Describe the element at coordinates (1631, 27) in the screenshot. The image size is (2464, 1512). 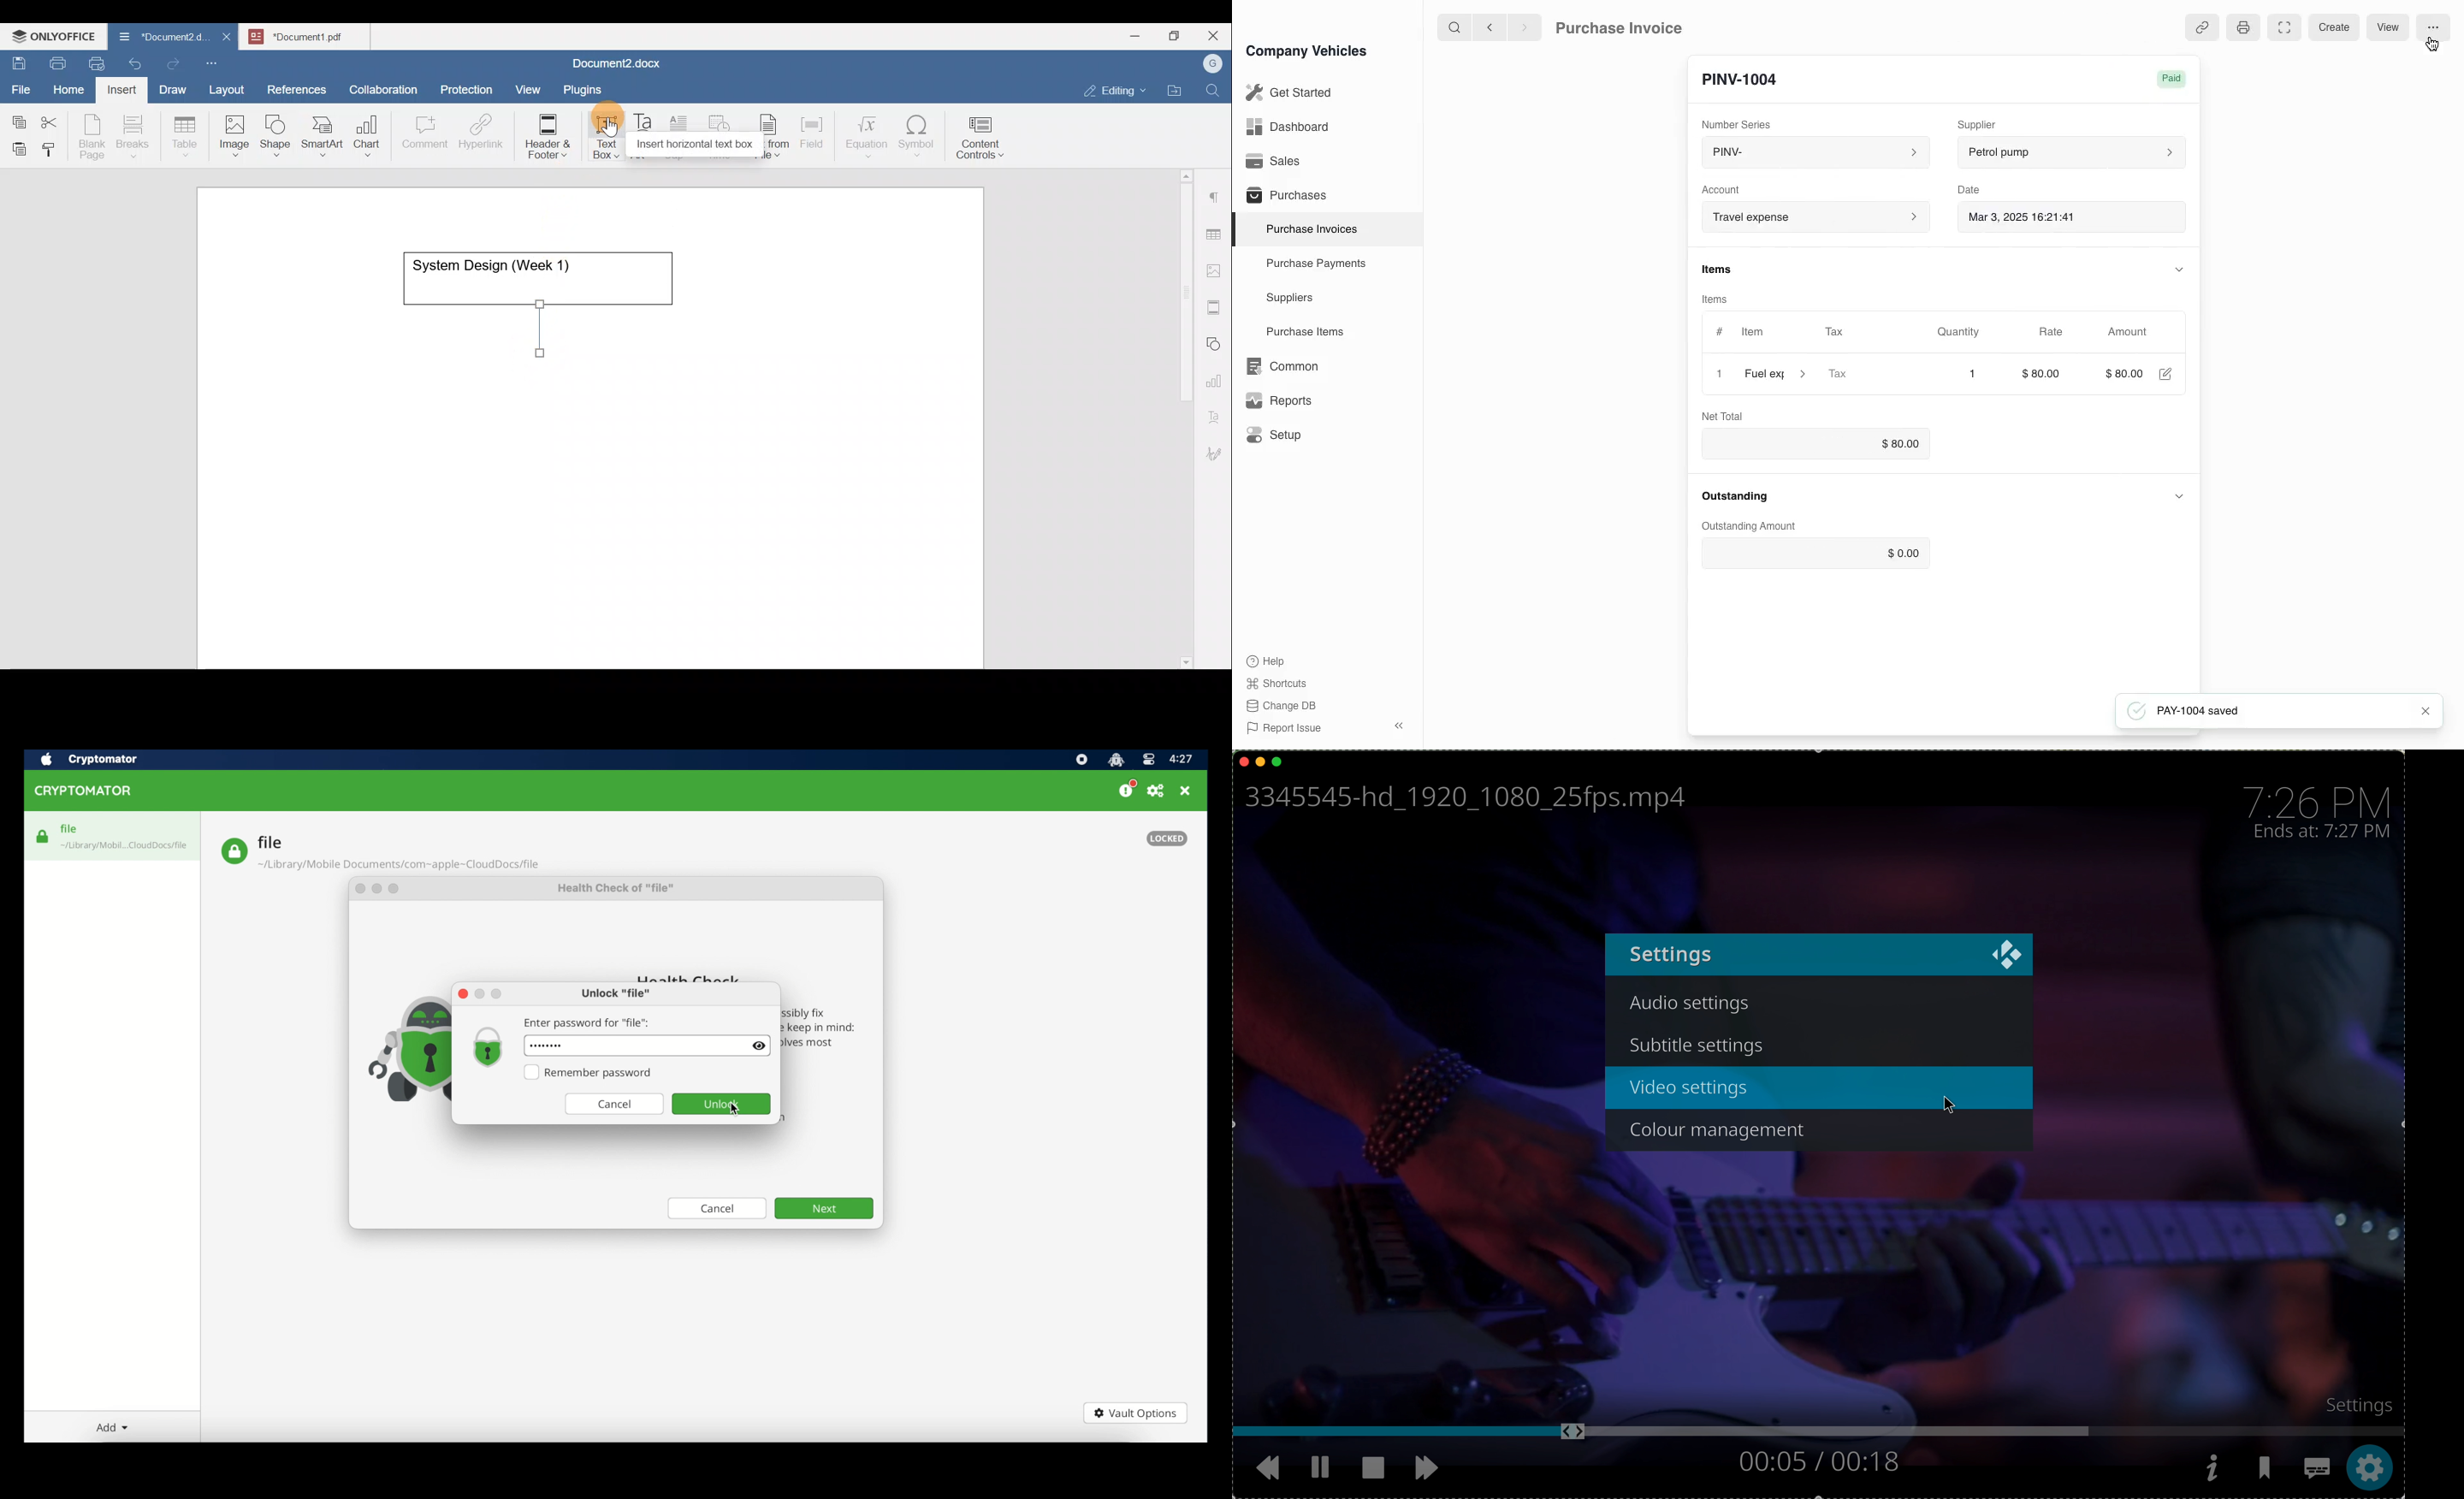
I see `Purchase Invoice` at that location.